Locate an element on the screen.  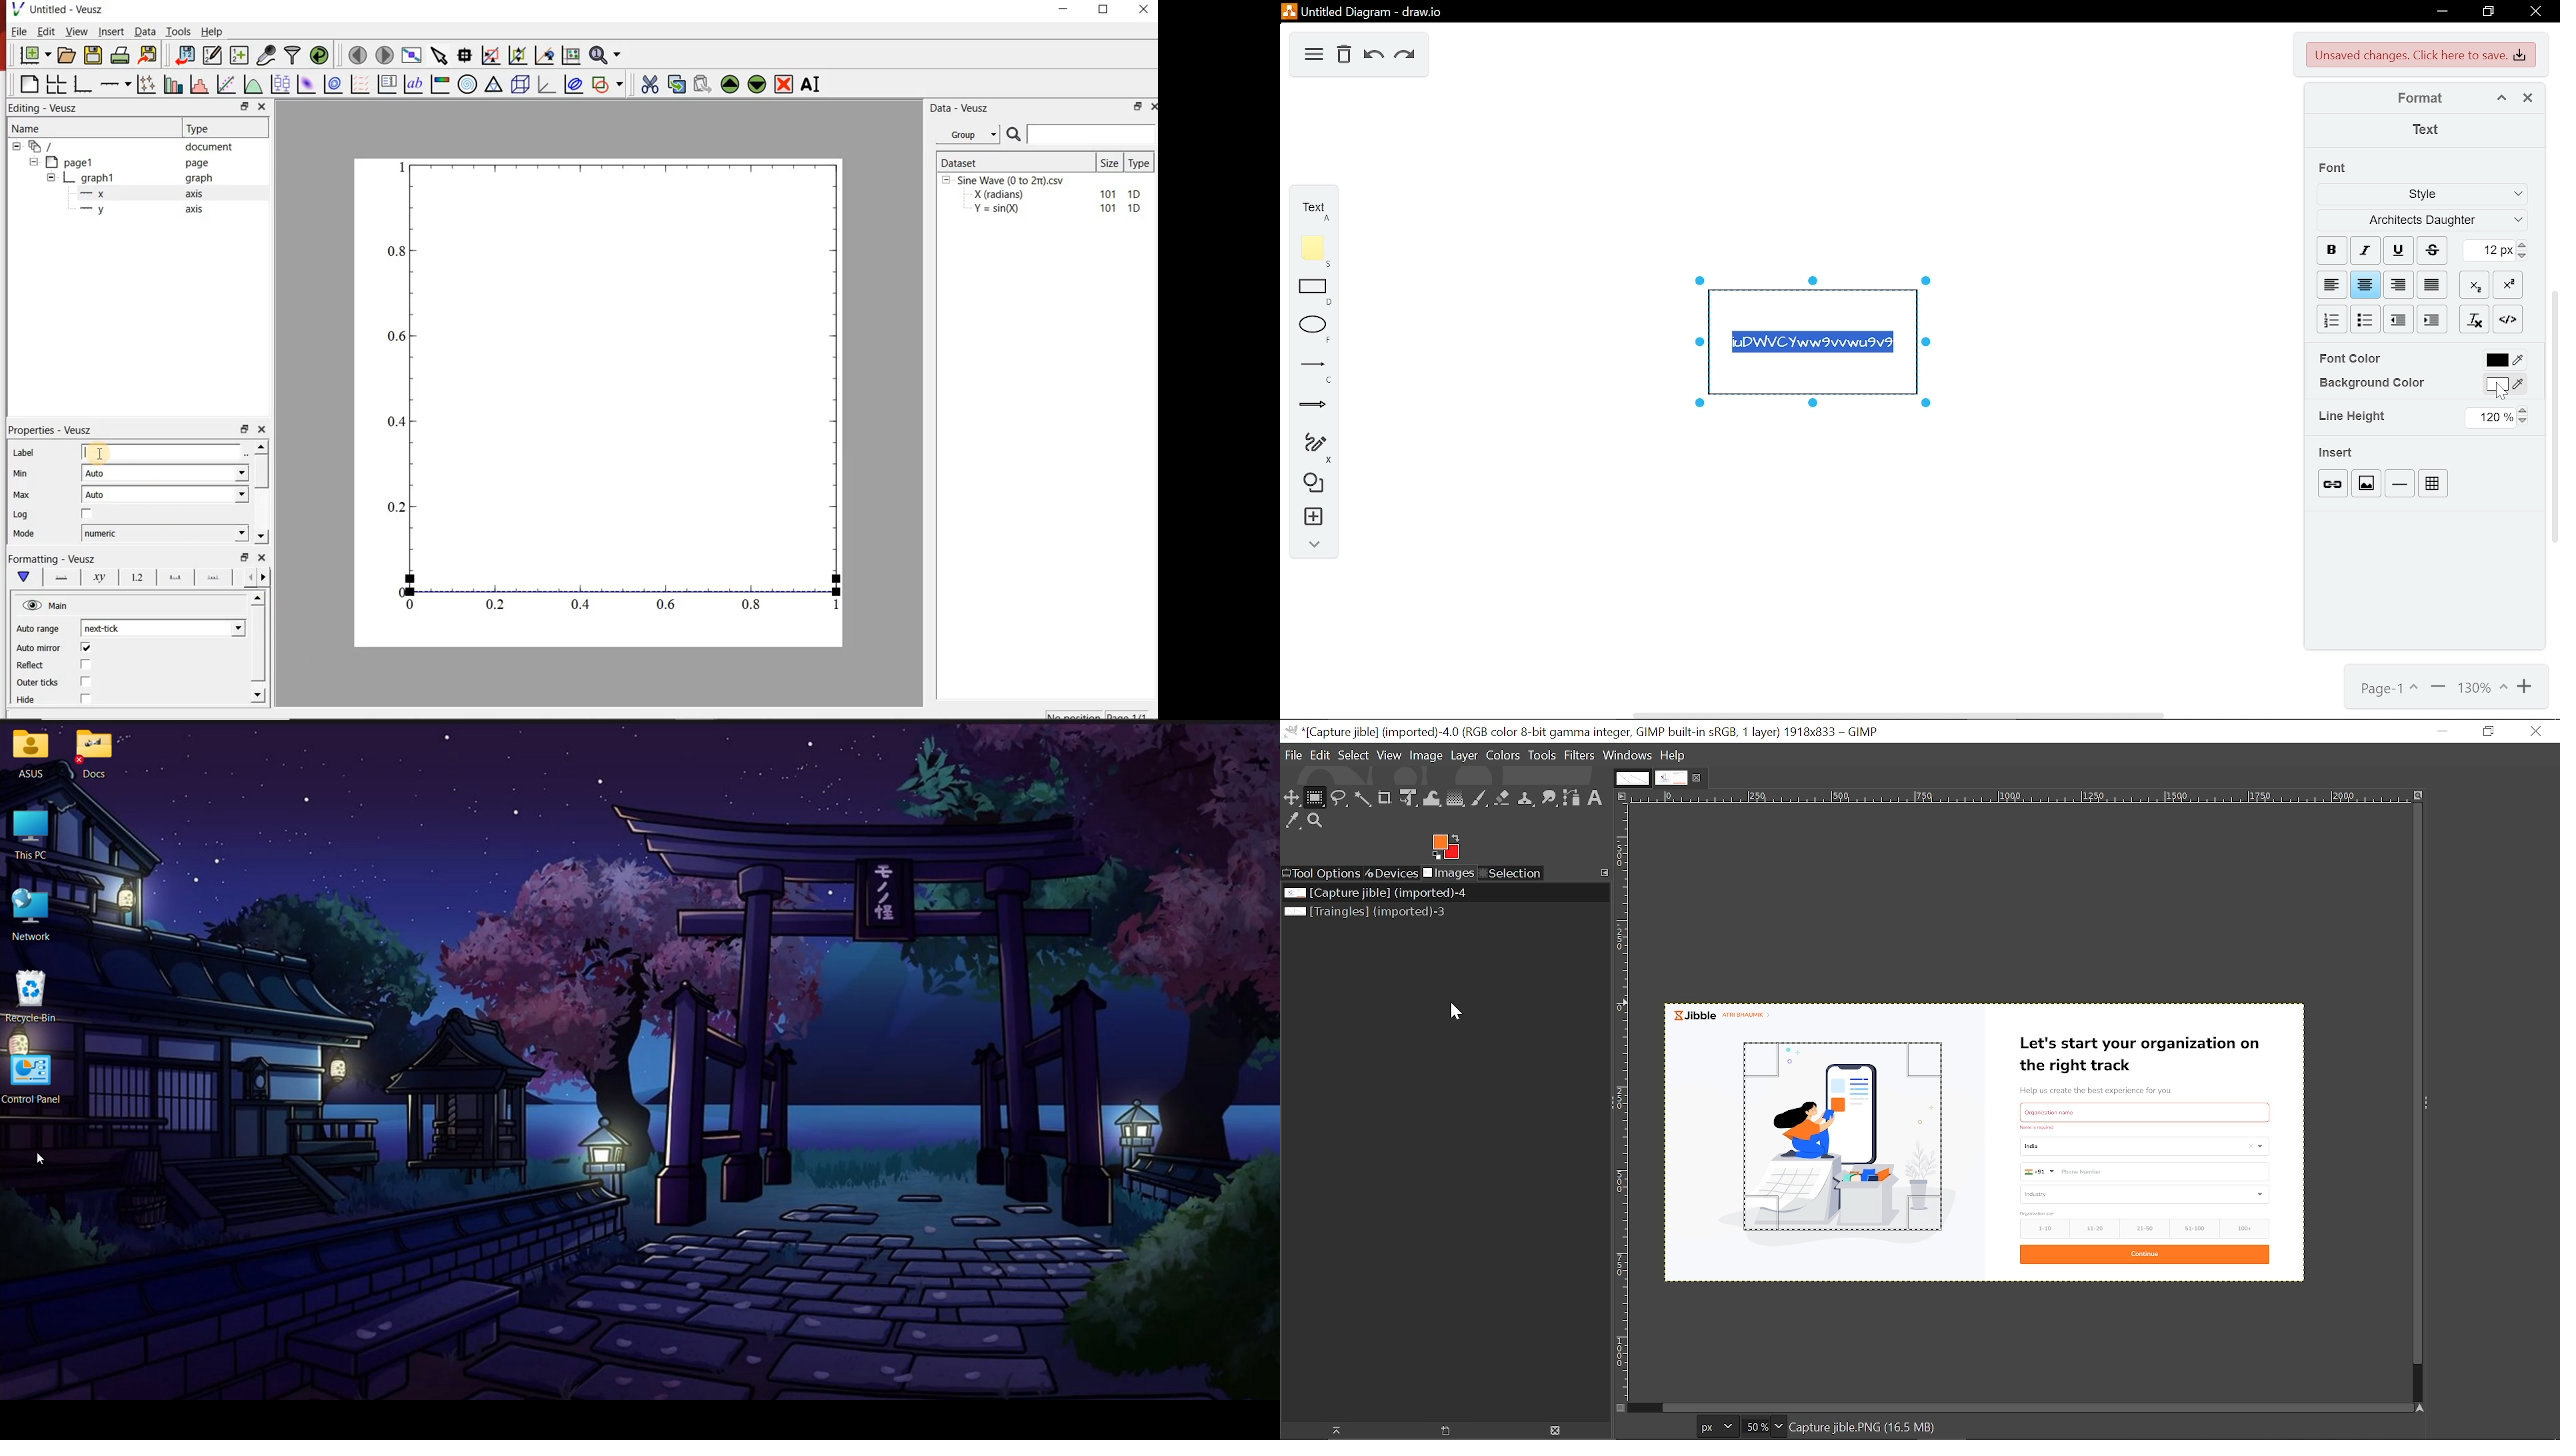
close format is located at coordinates (2527, 97).